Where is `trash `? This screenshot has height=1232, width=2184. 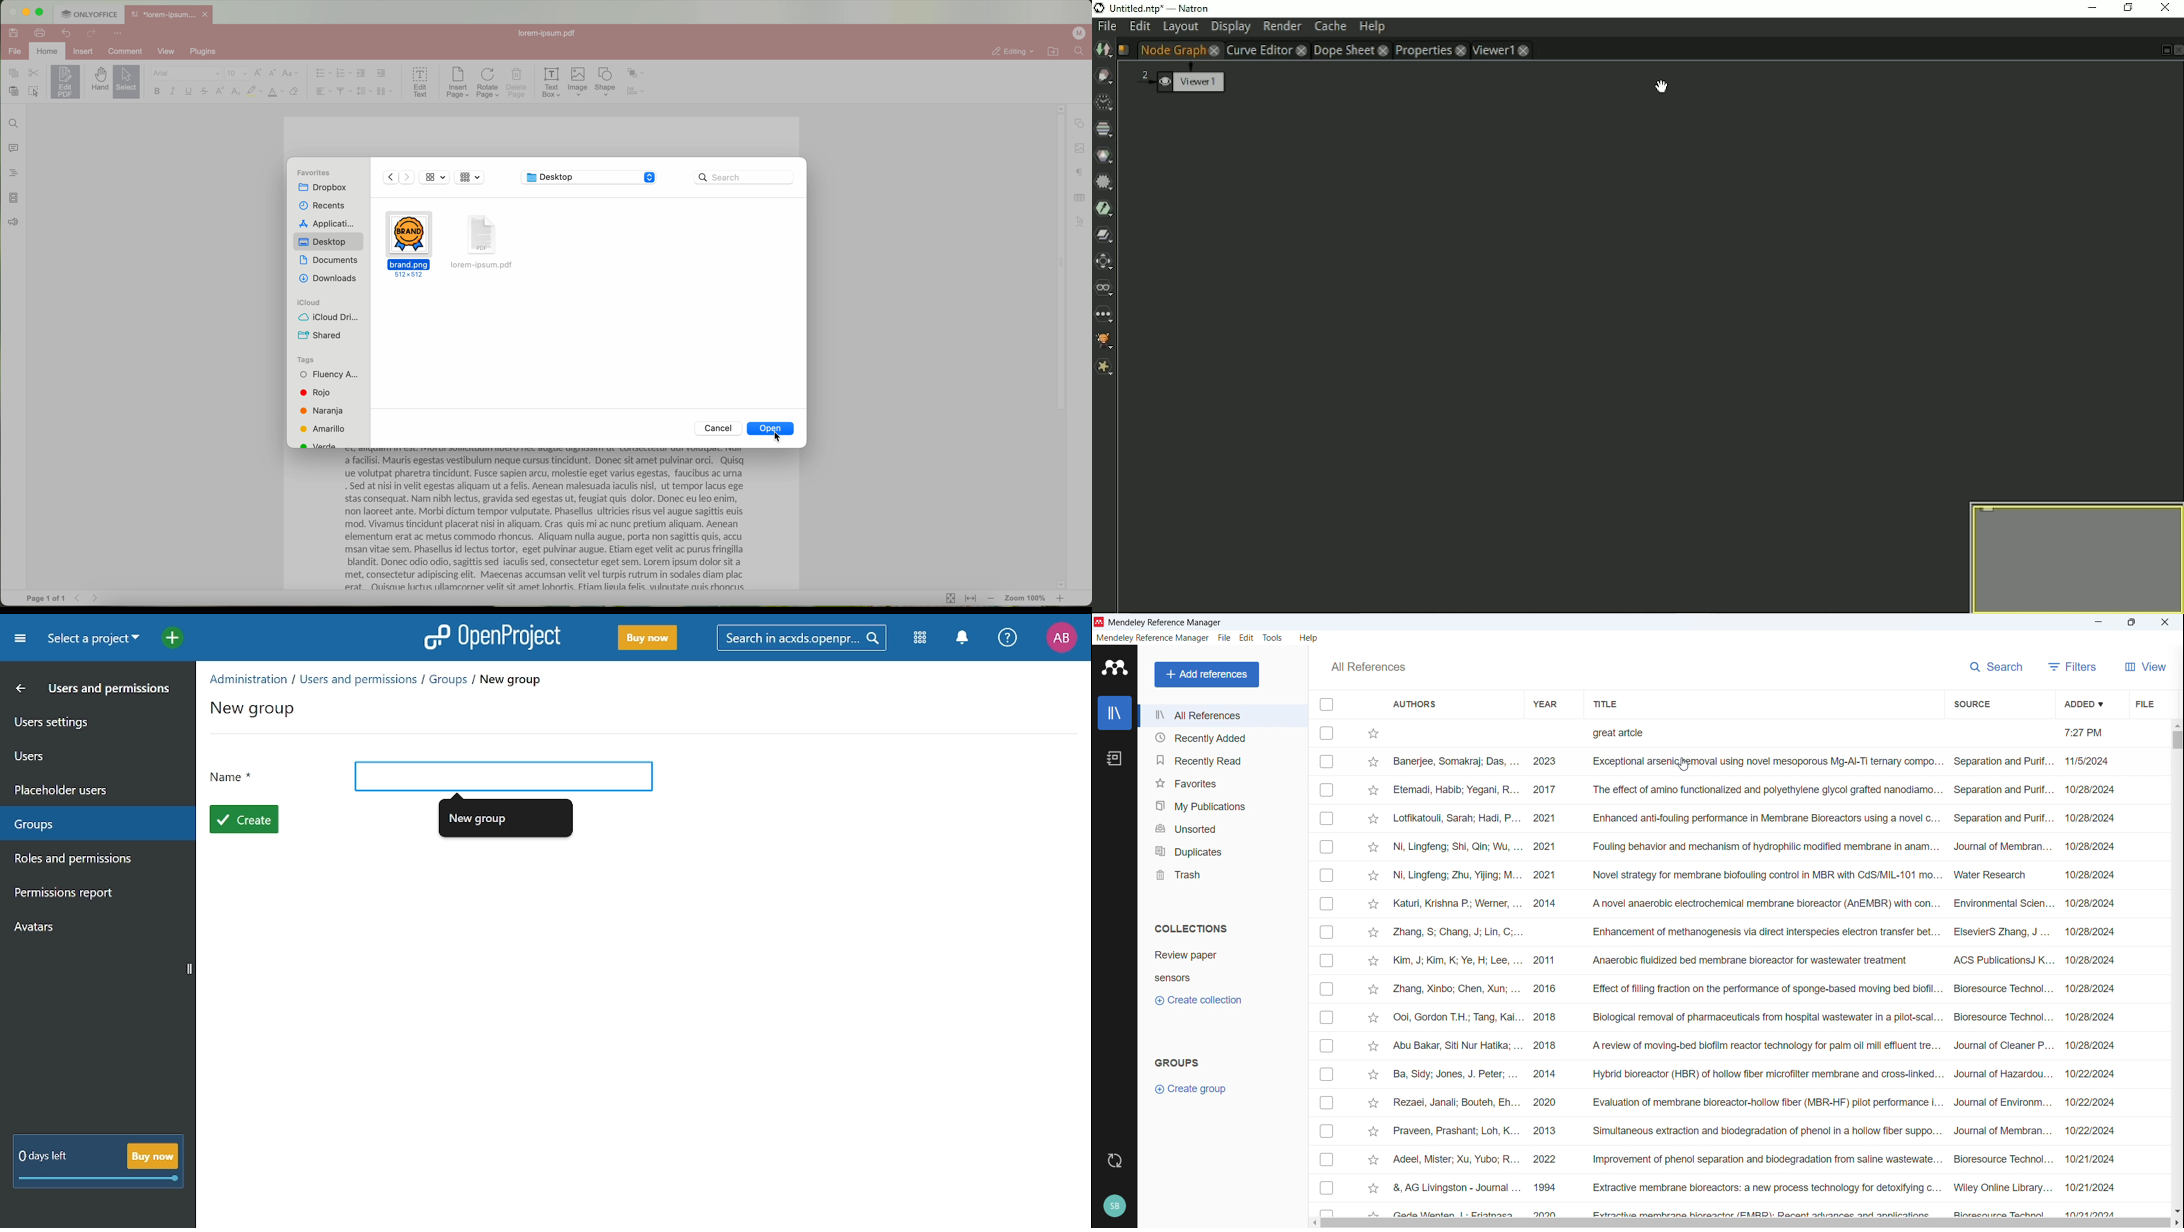 trash  is located at coordinates (1222, 874).